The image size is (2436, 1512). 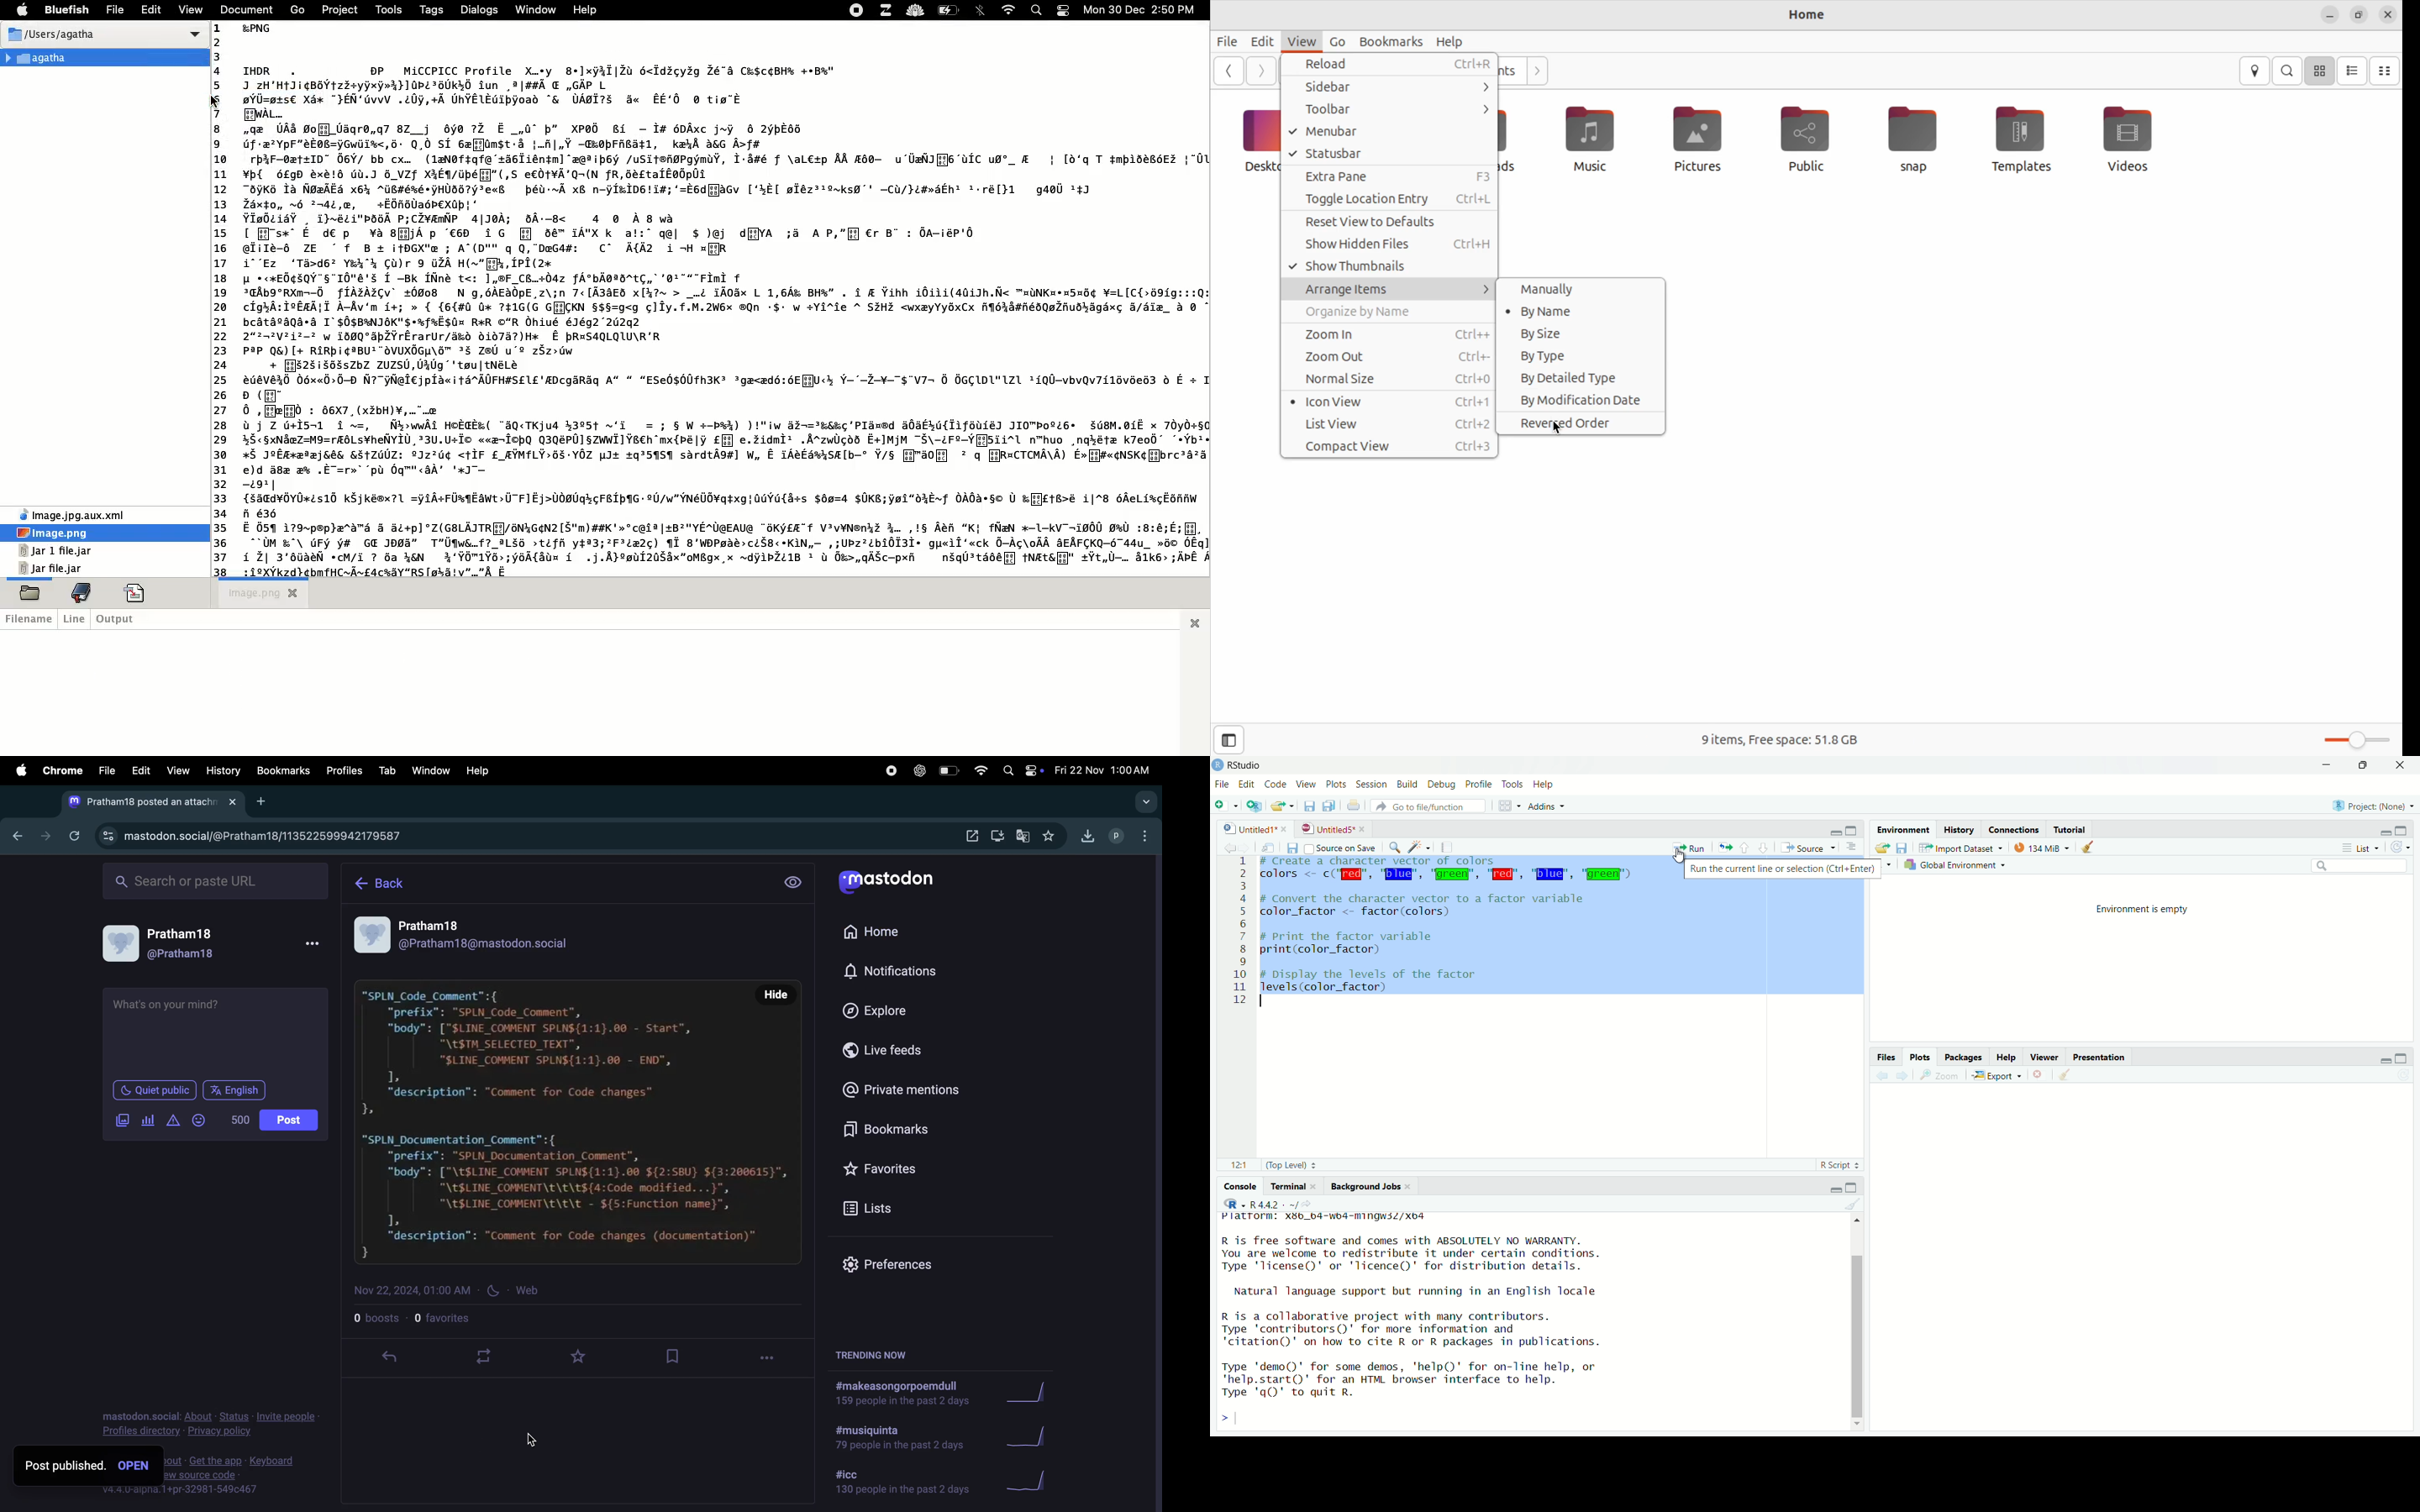 What do you see at coordinates (172, 1122) in the screenshot?
I see `content warning` at bounding box center [172, 1122].